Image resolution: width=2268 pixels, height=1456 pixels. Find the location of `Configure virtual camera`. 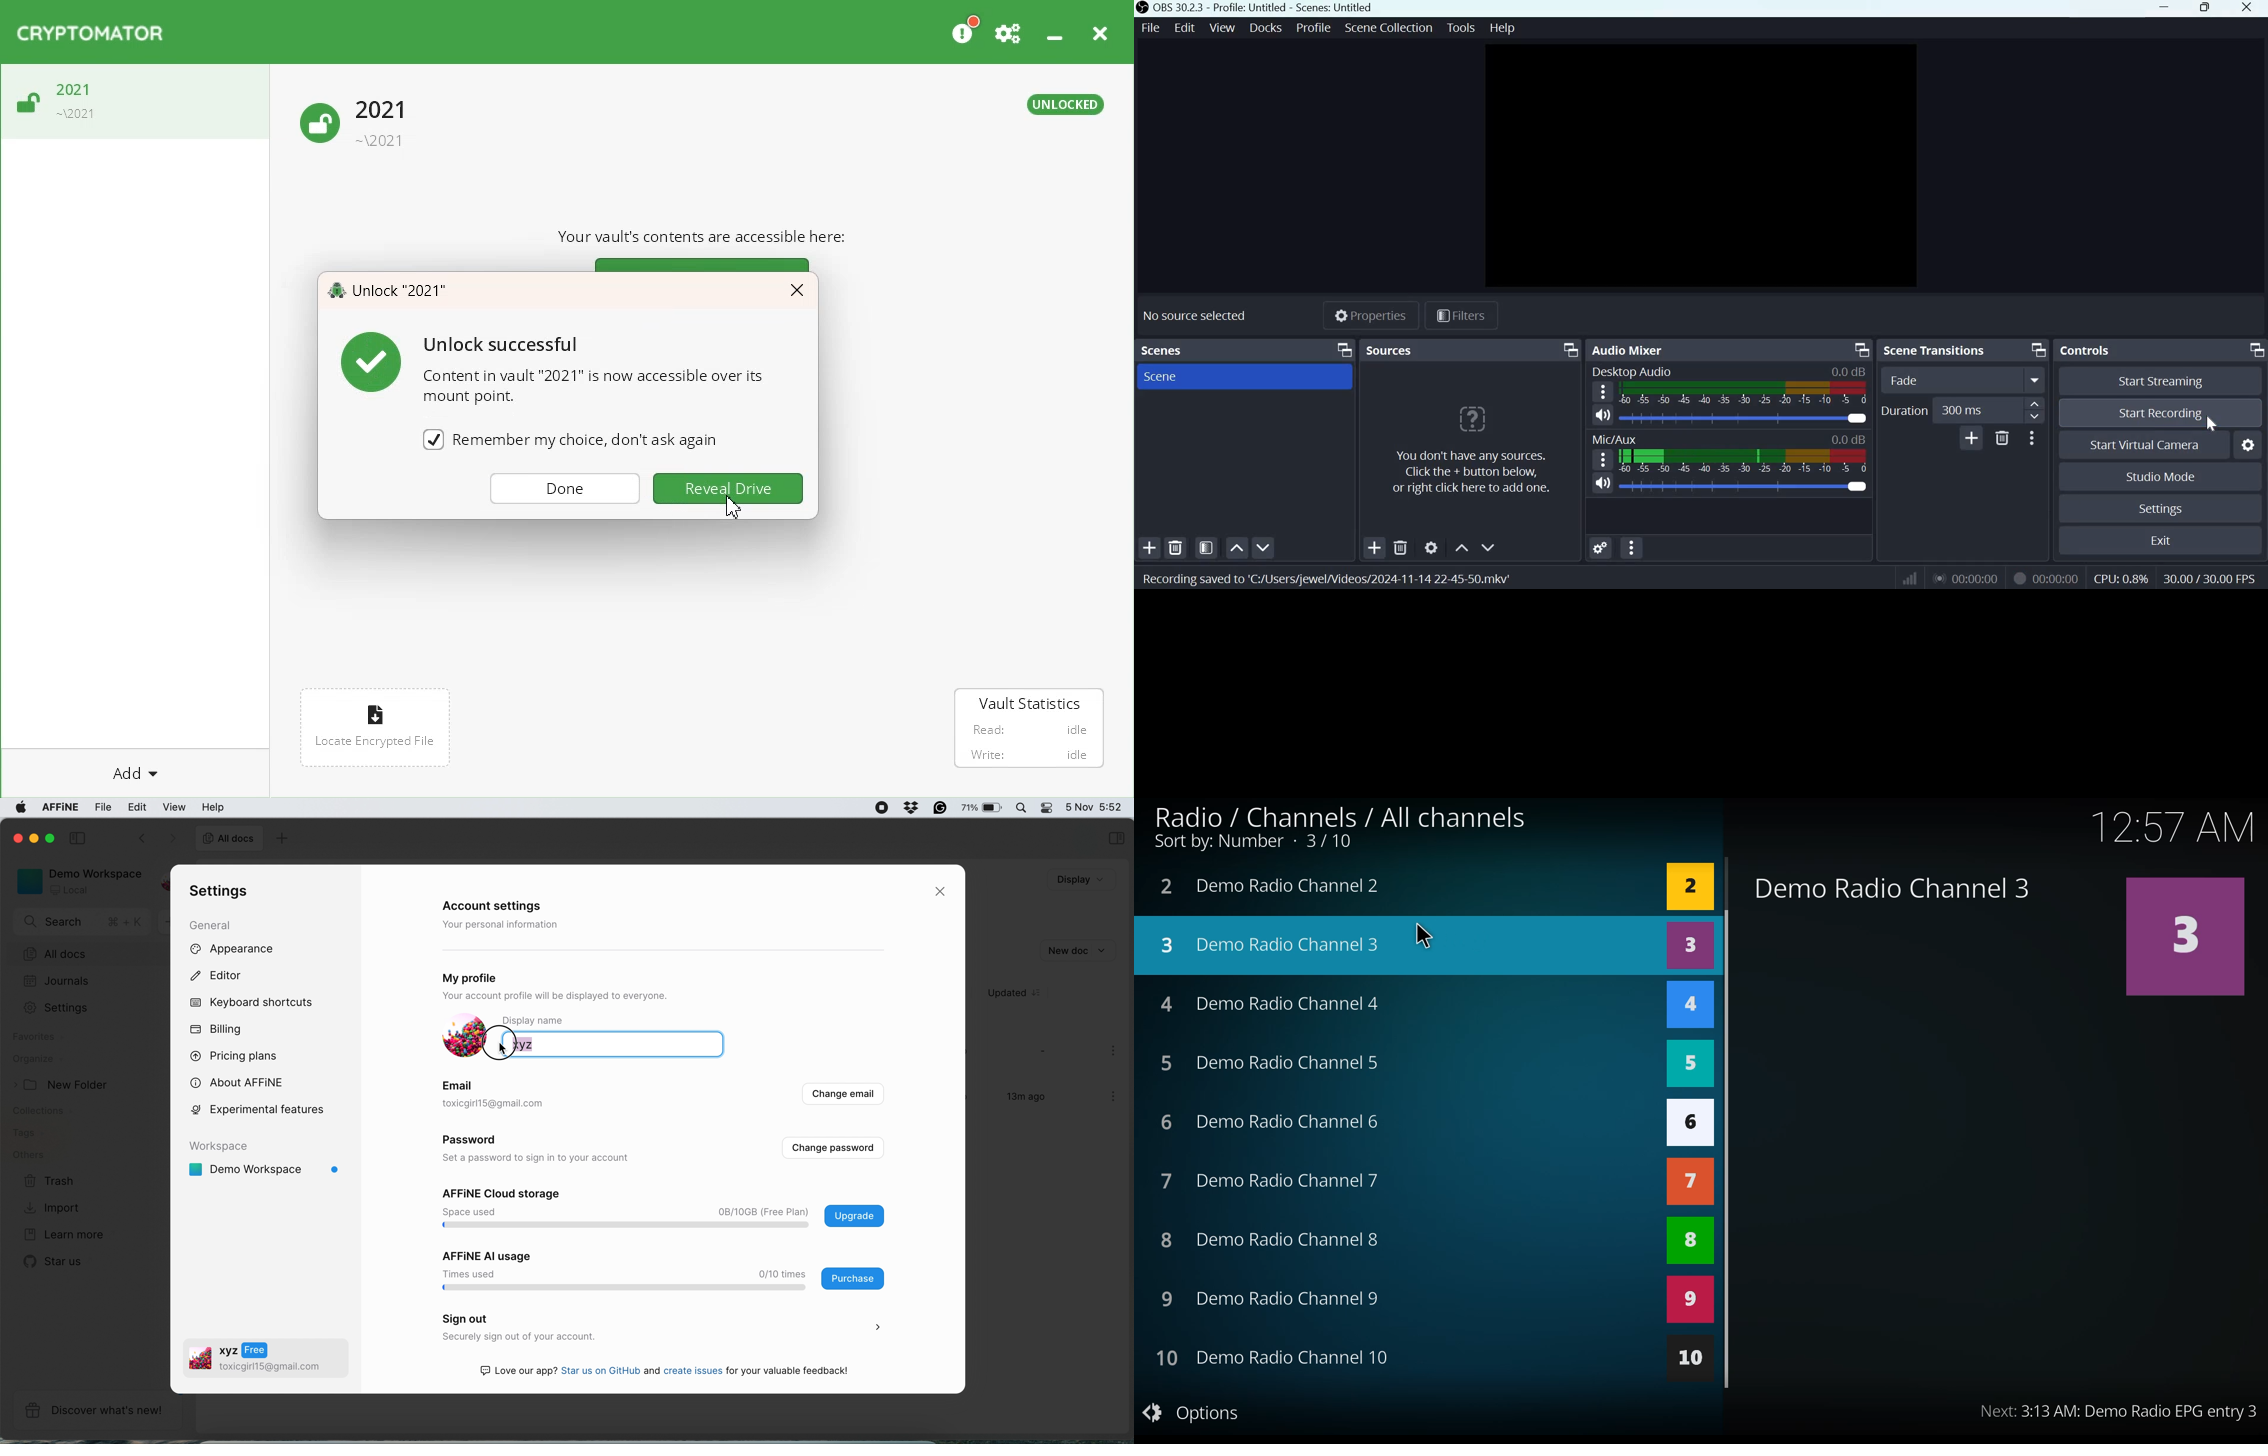

Configure virtual camera is located at coordinates (2248, 445).